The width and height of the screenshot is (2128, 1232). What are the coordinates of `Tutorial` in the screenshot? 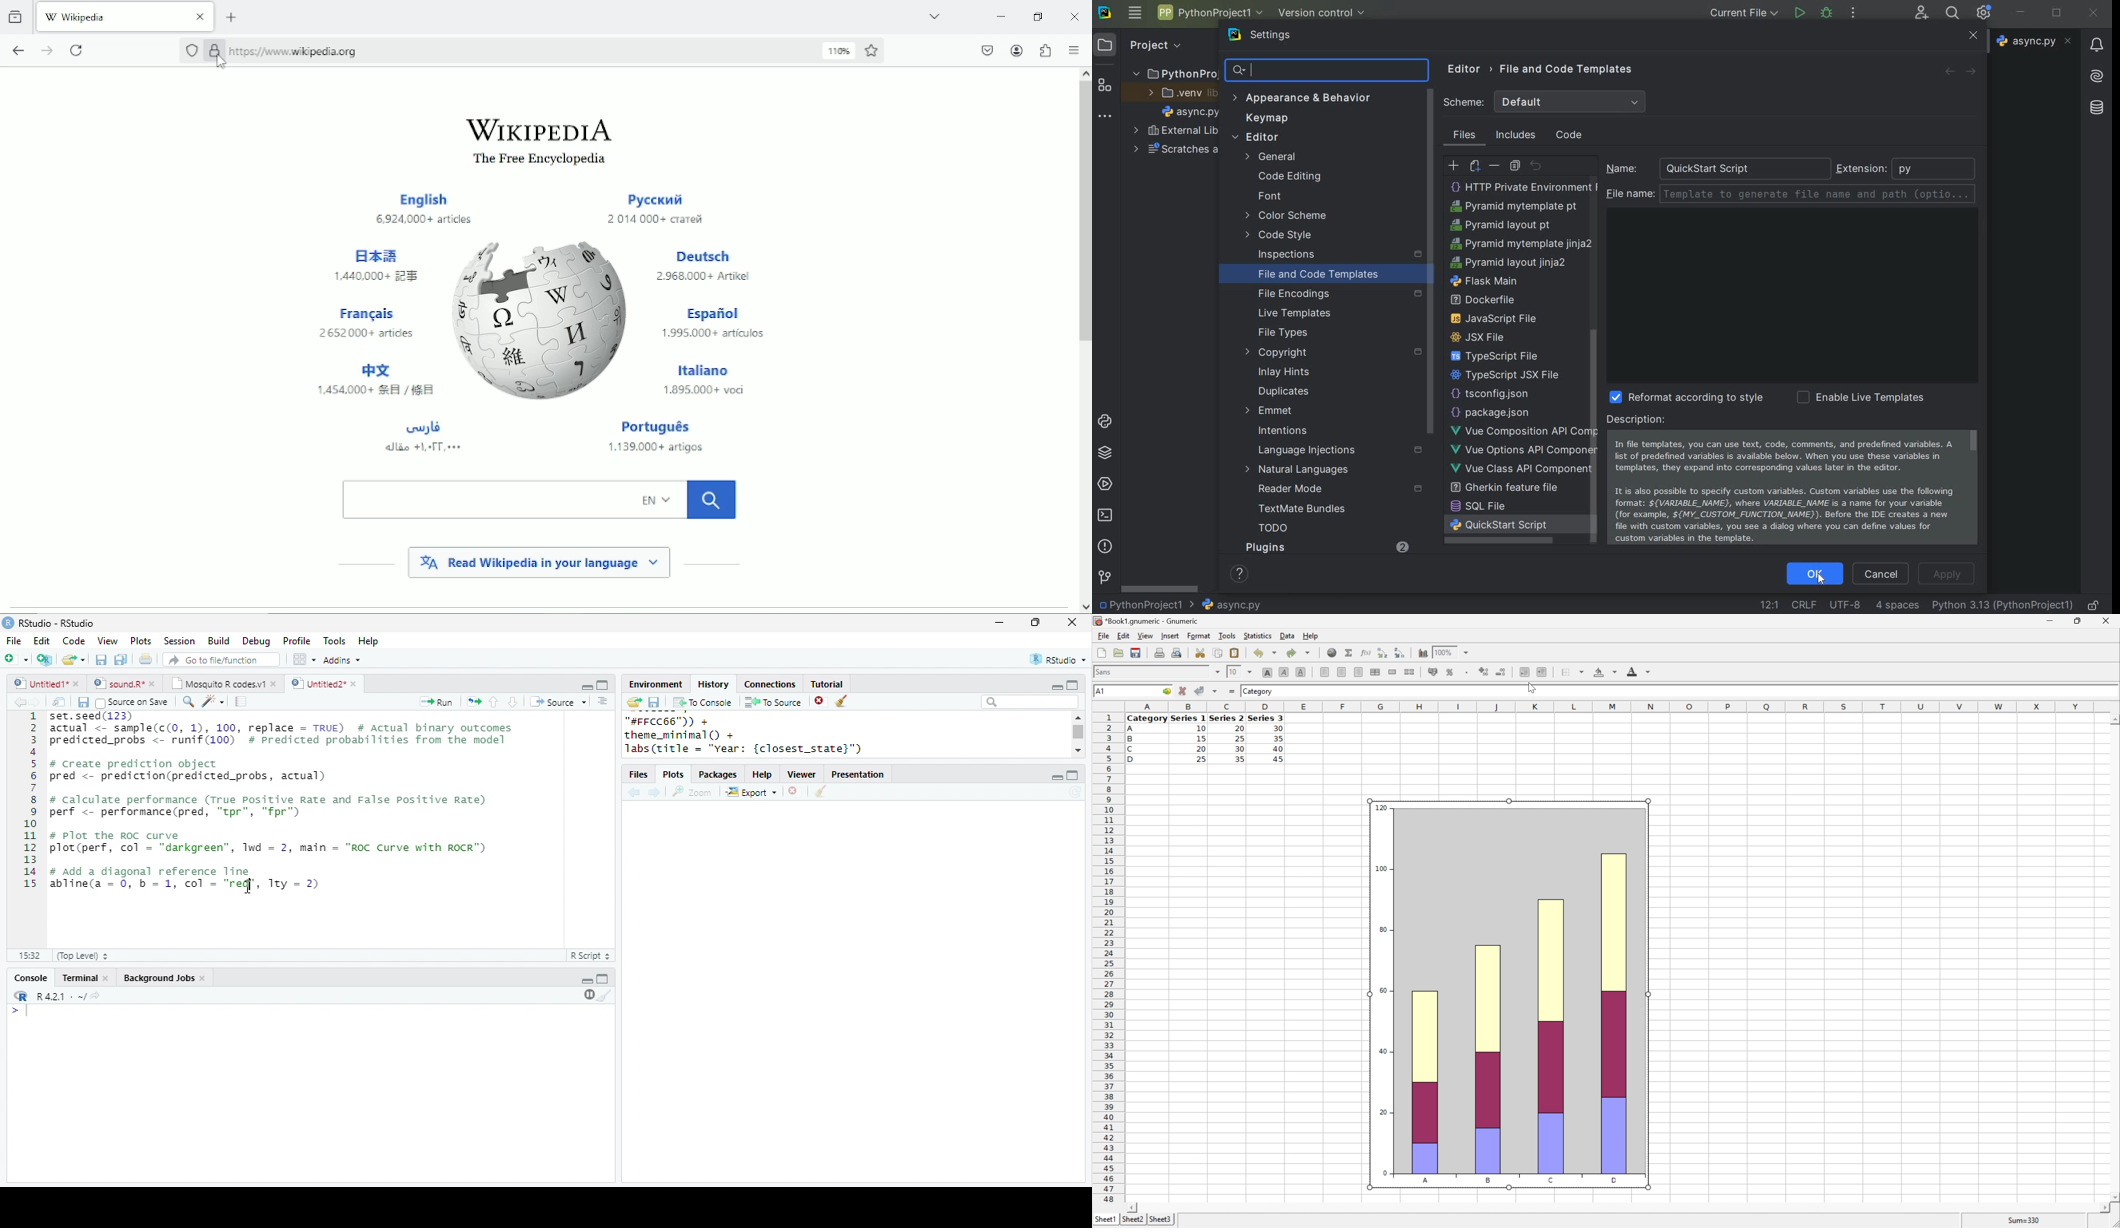 It's located at (826, 684).